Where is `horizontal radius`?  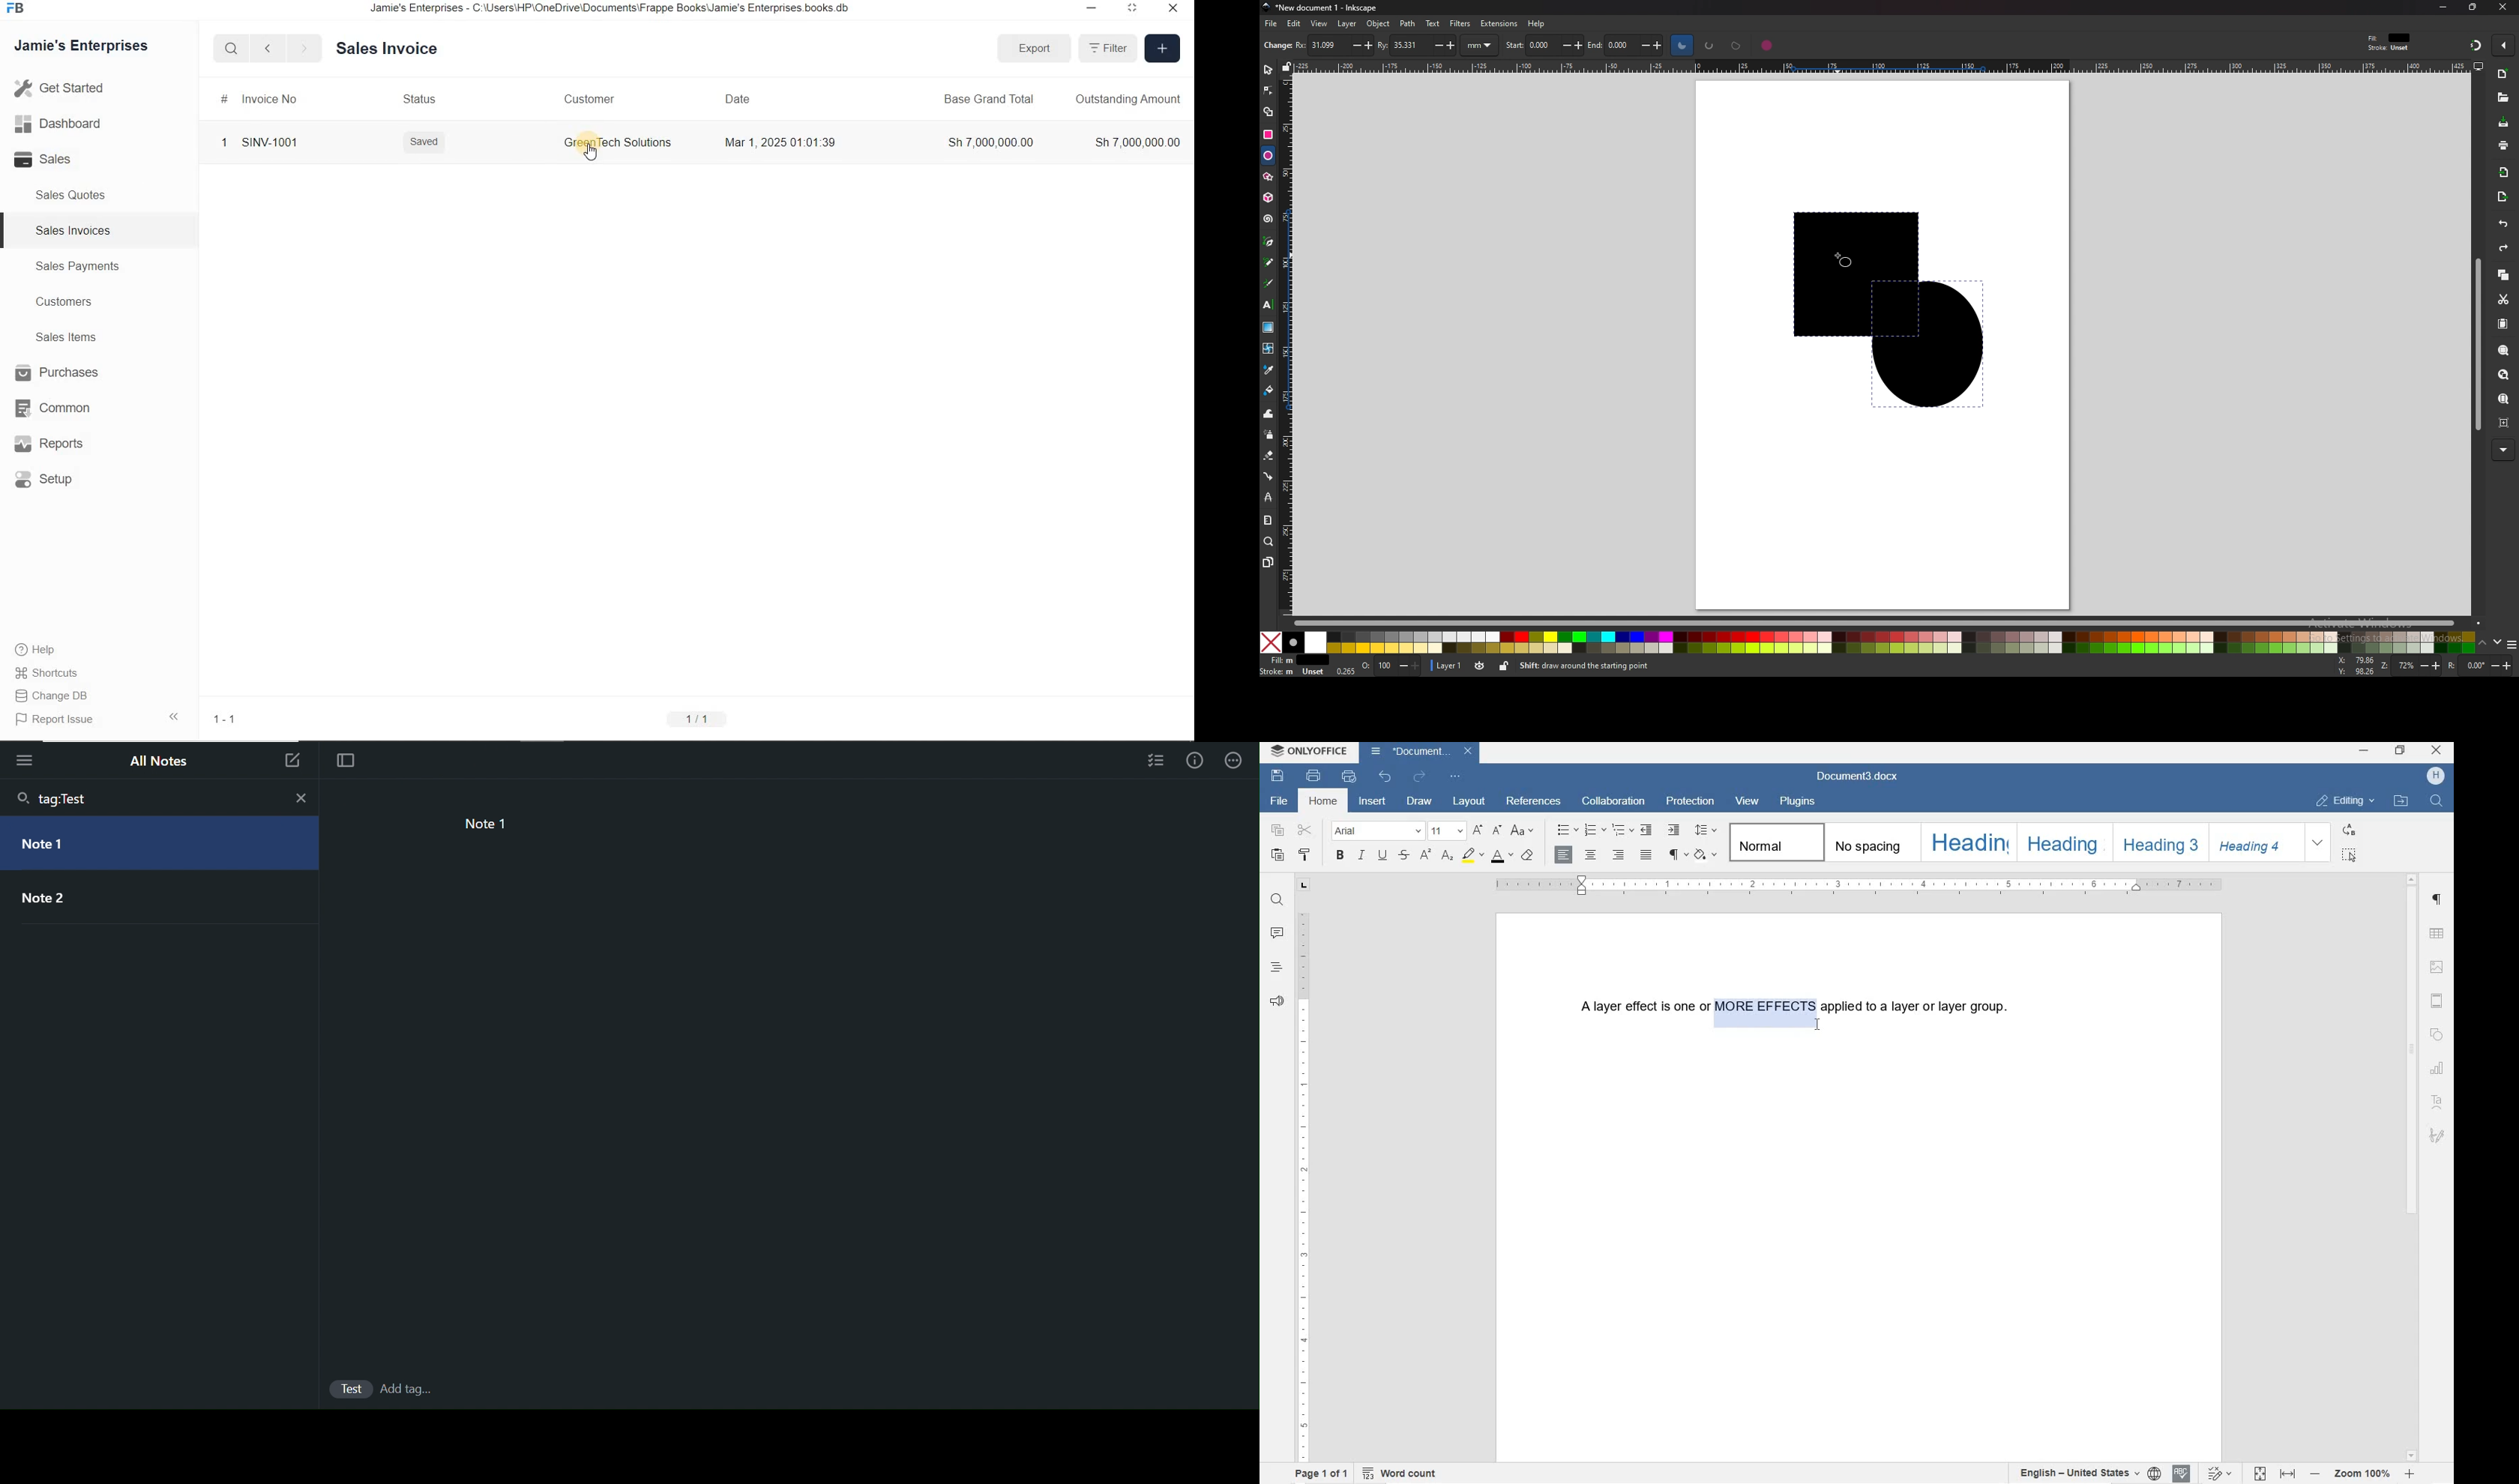 horizontal radius is located at coordinates (1332, 45).